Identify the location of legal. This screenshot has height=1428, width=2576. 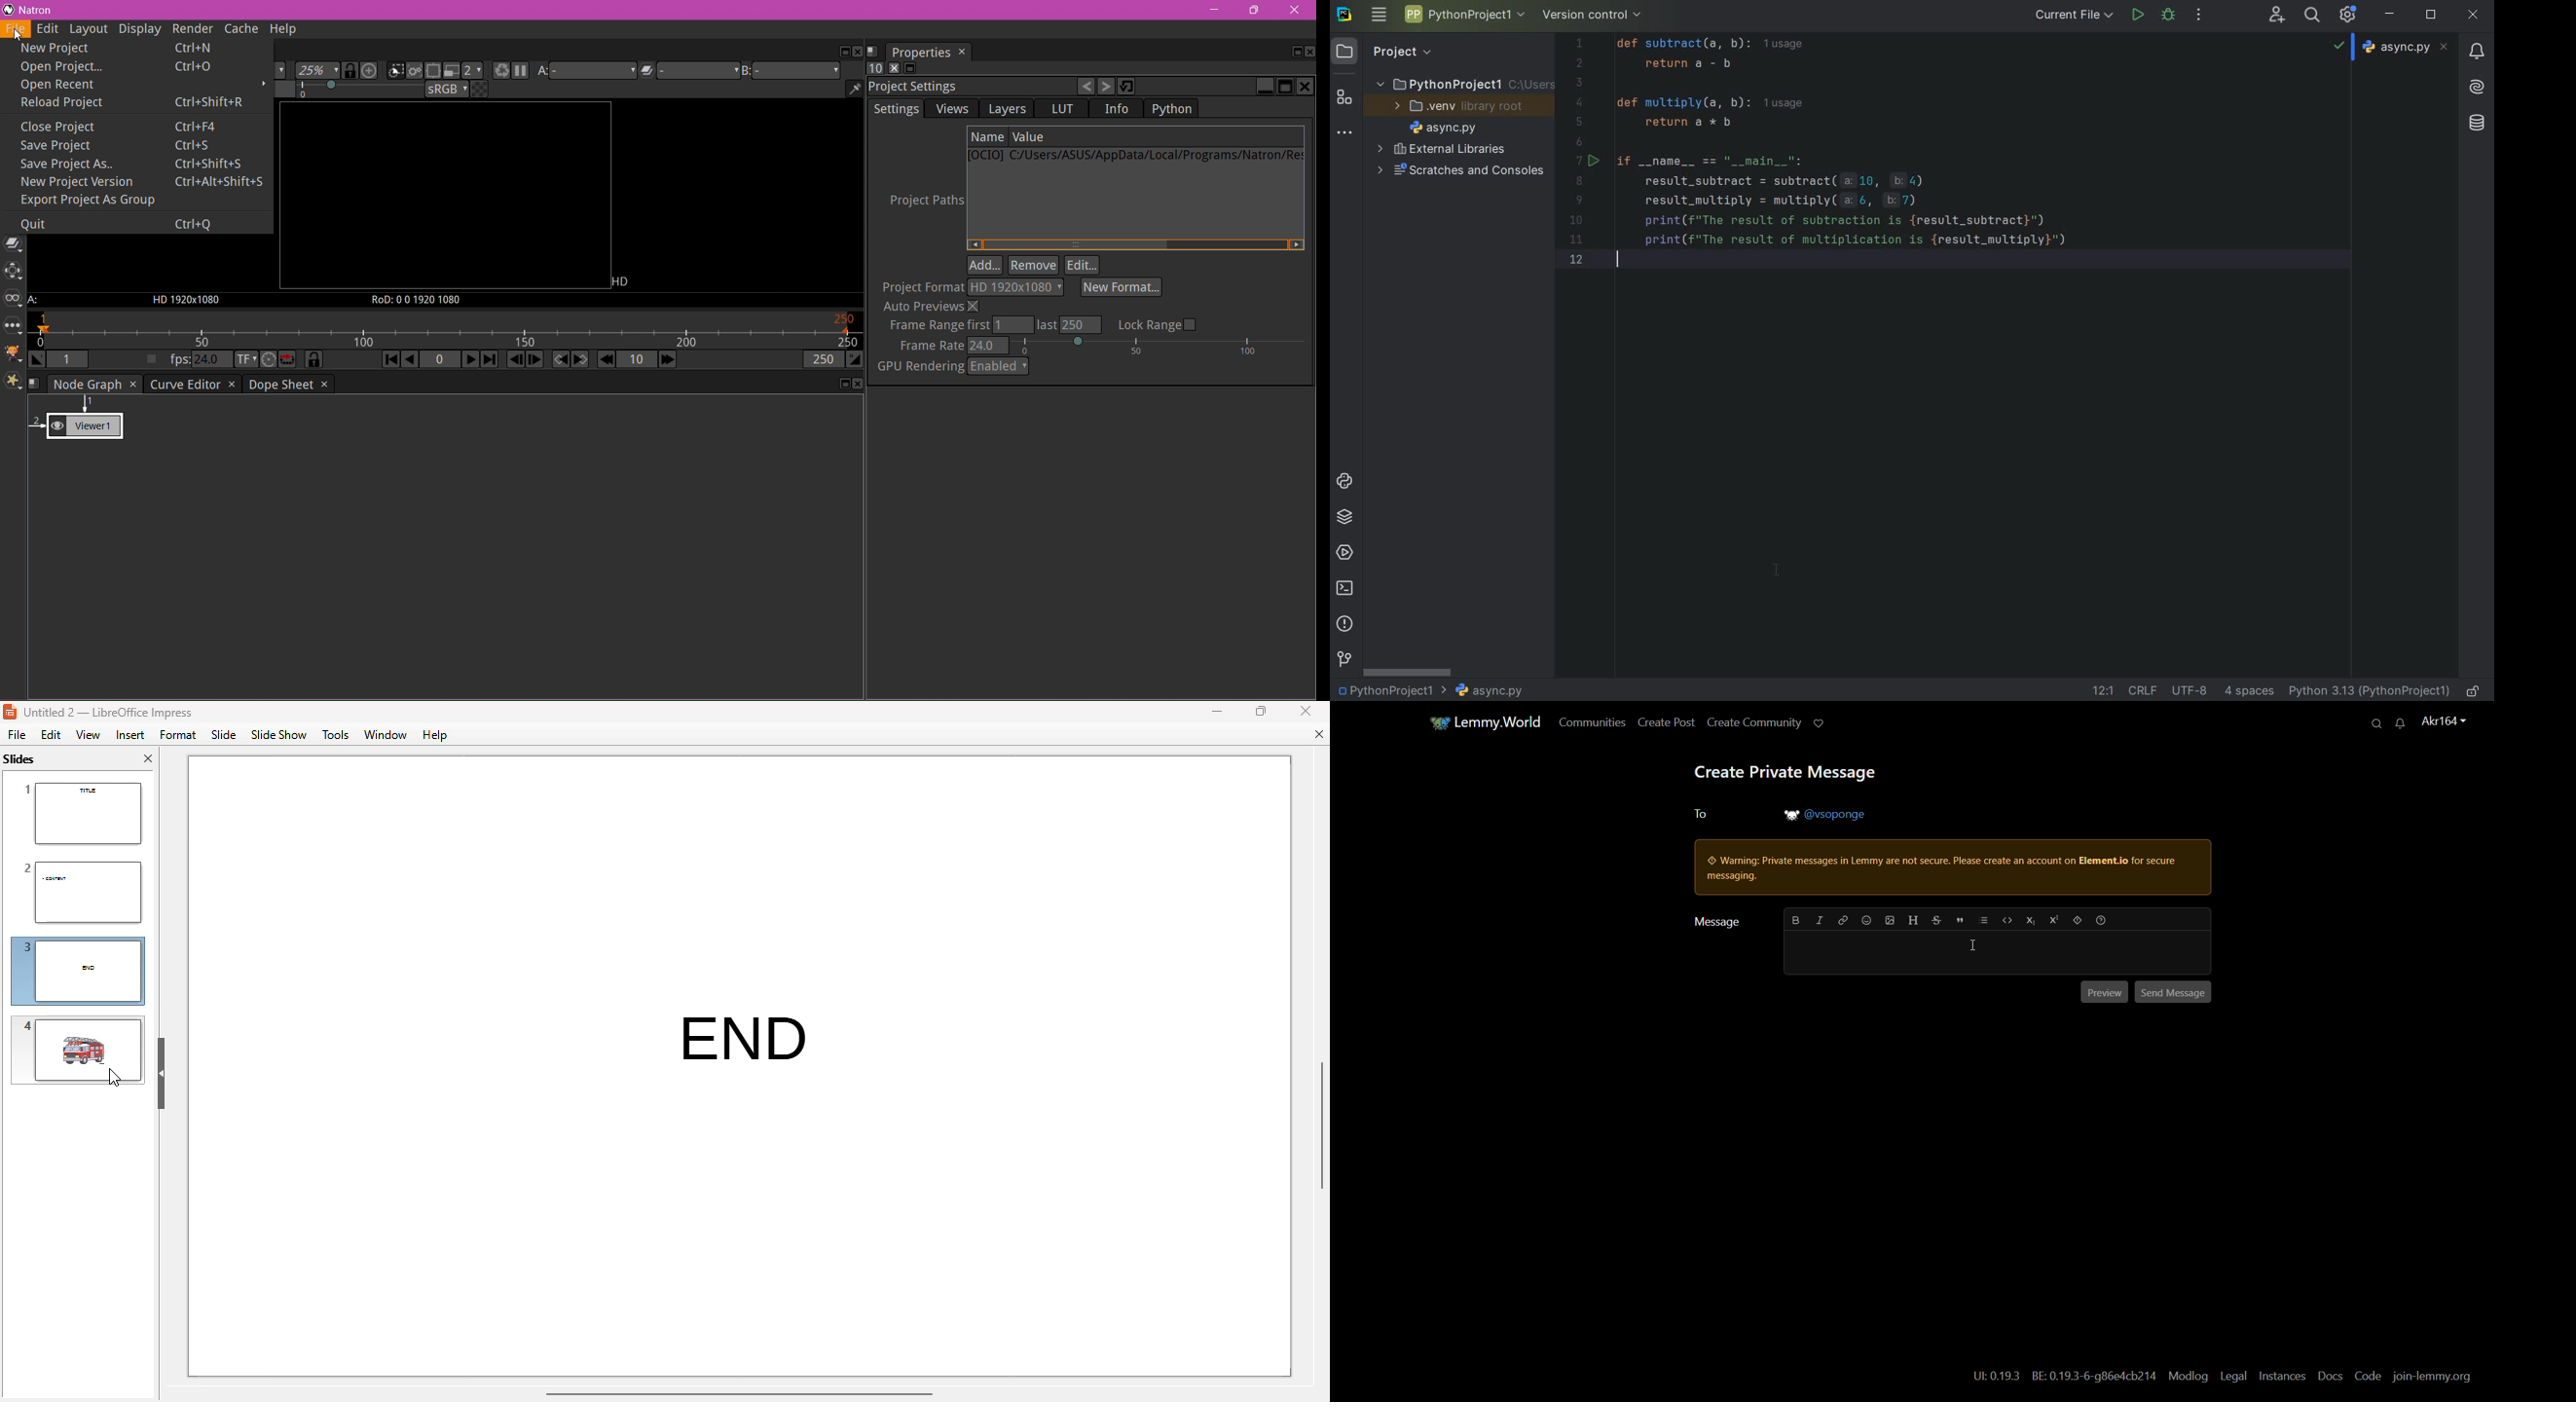
(2232, 1377).